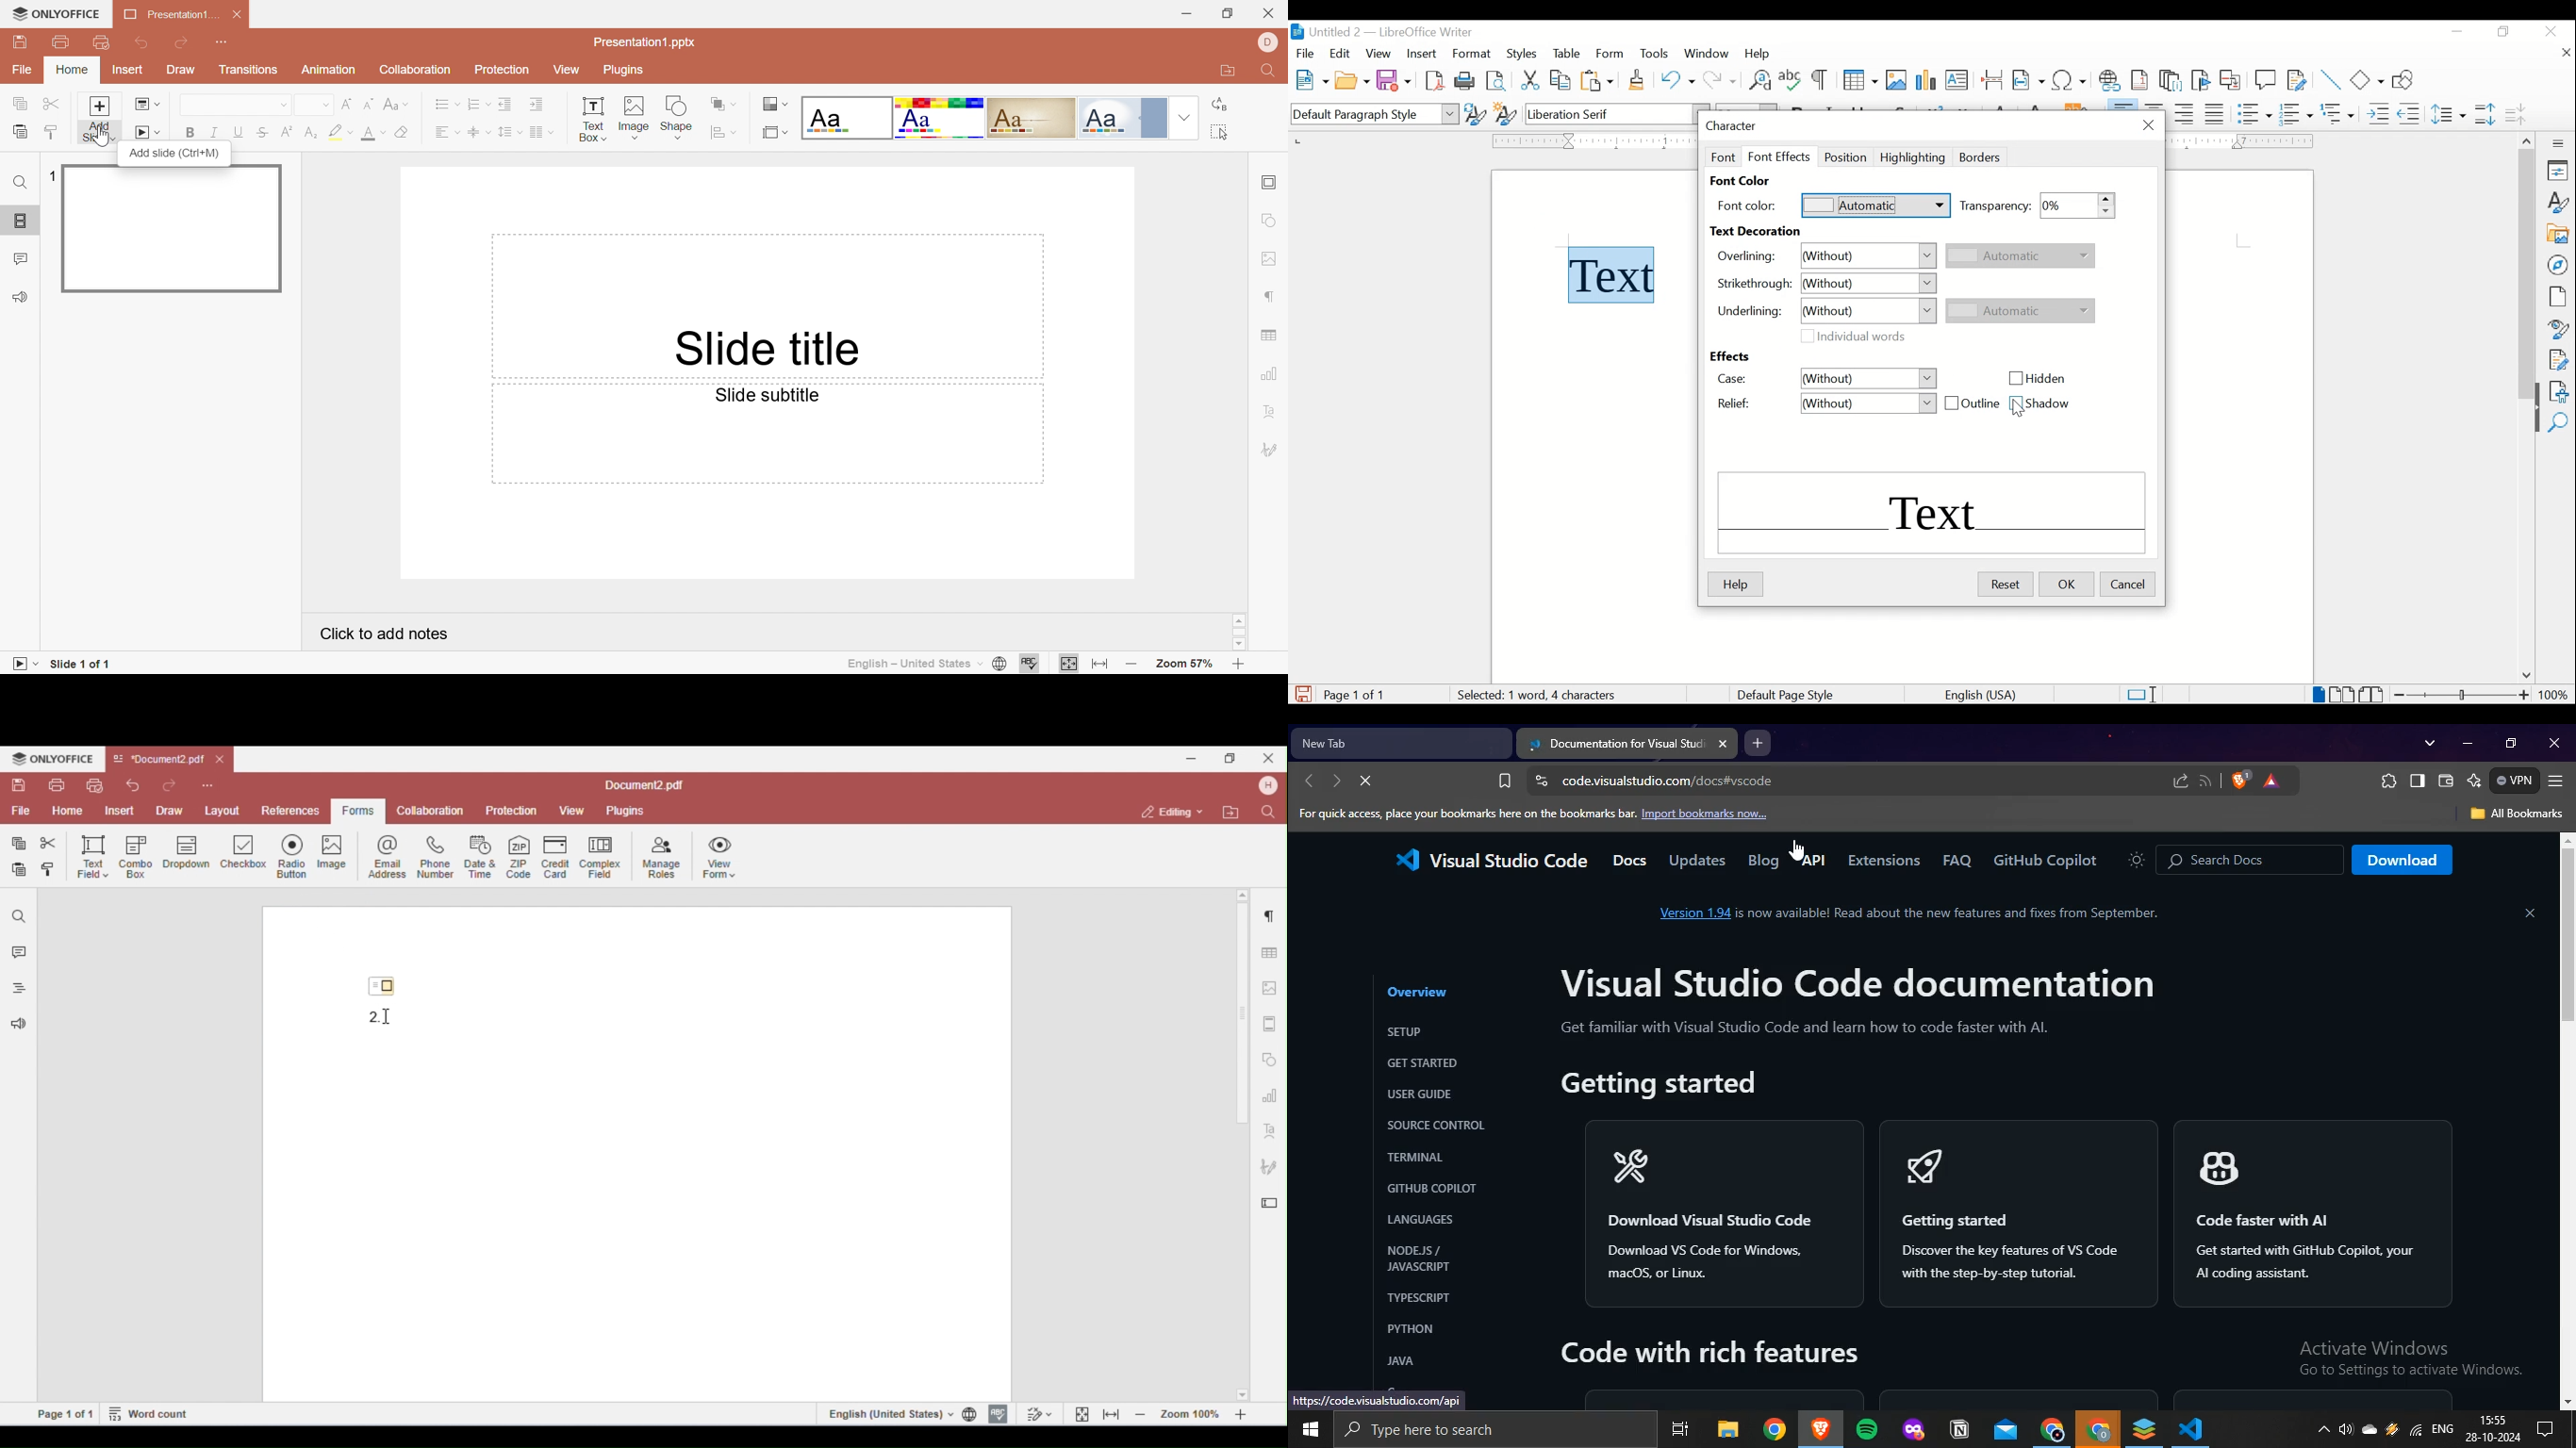  What do you see at coordinates (1031, 118) in the screenshot?
I see `Classic` at bounding box center [1031, 118].